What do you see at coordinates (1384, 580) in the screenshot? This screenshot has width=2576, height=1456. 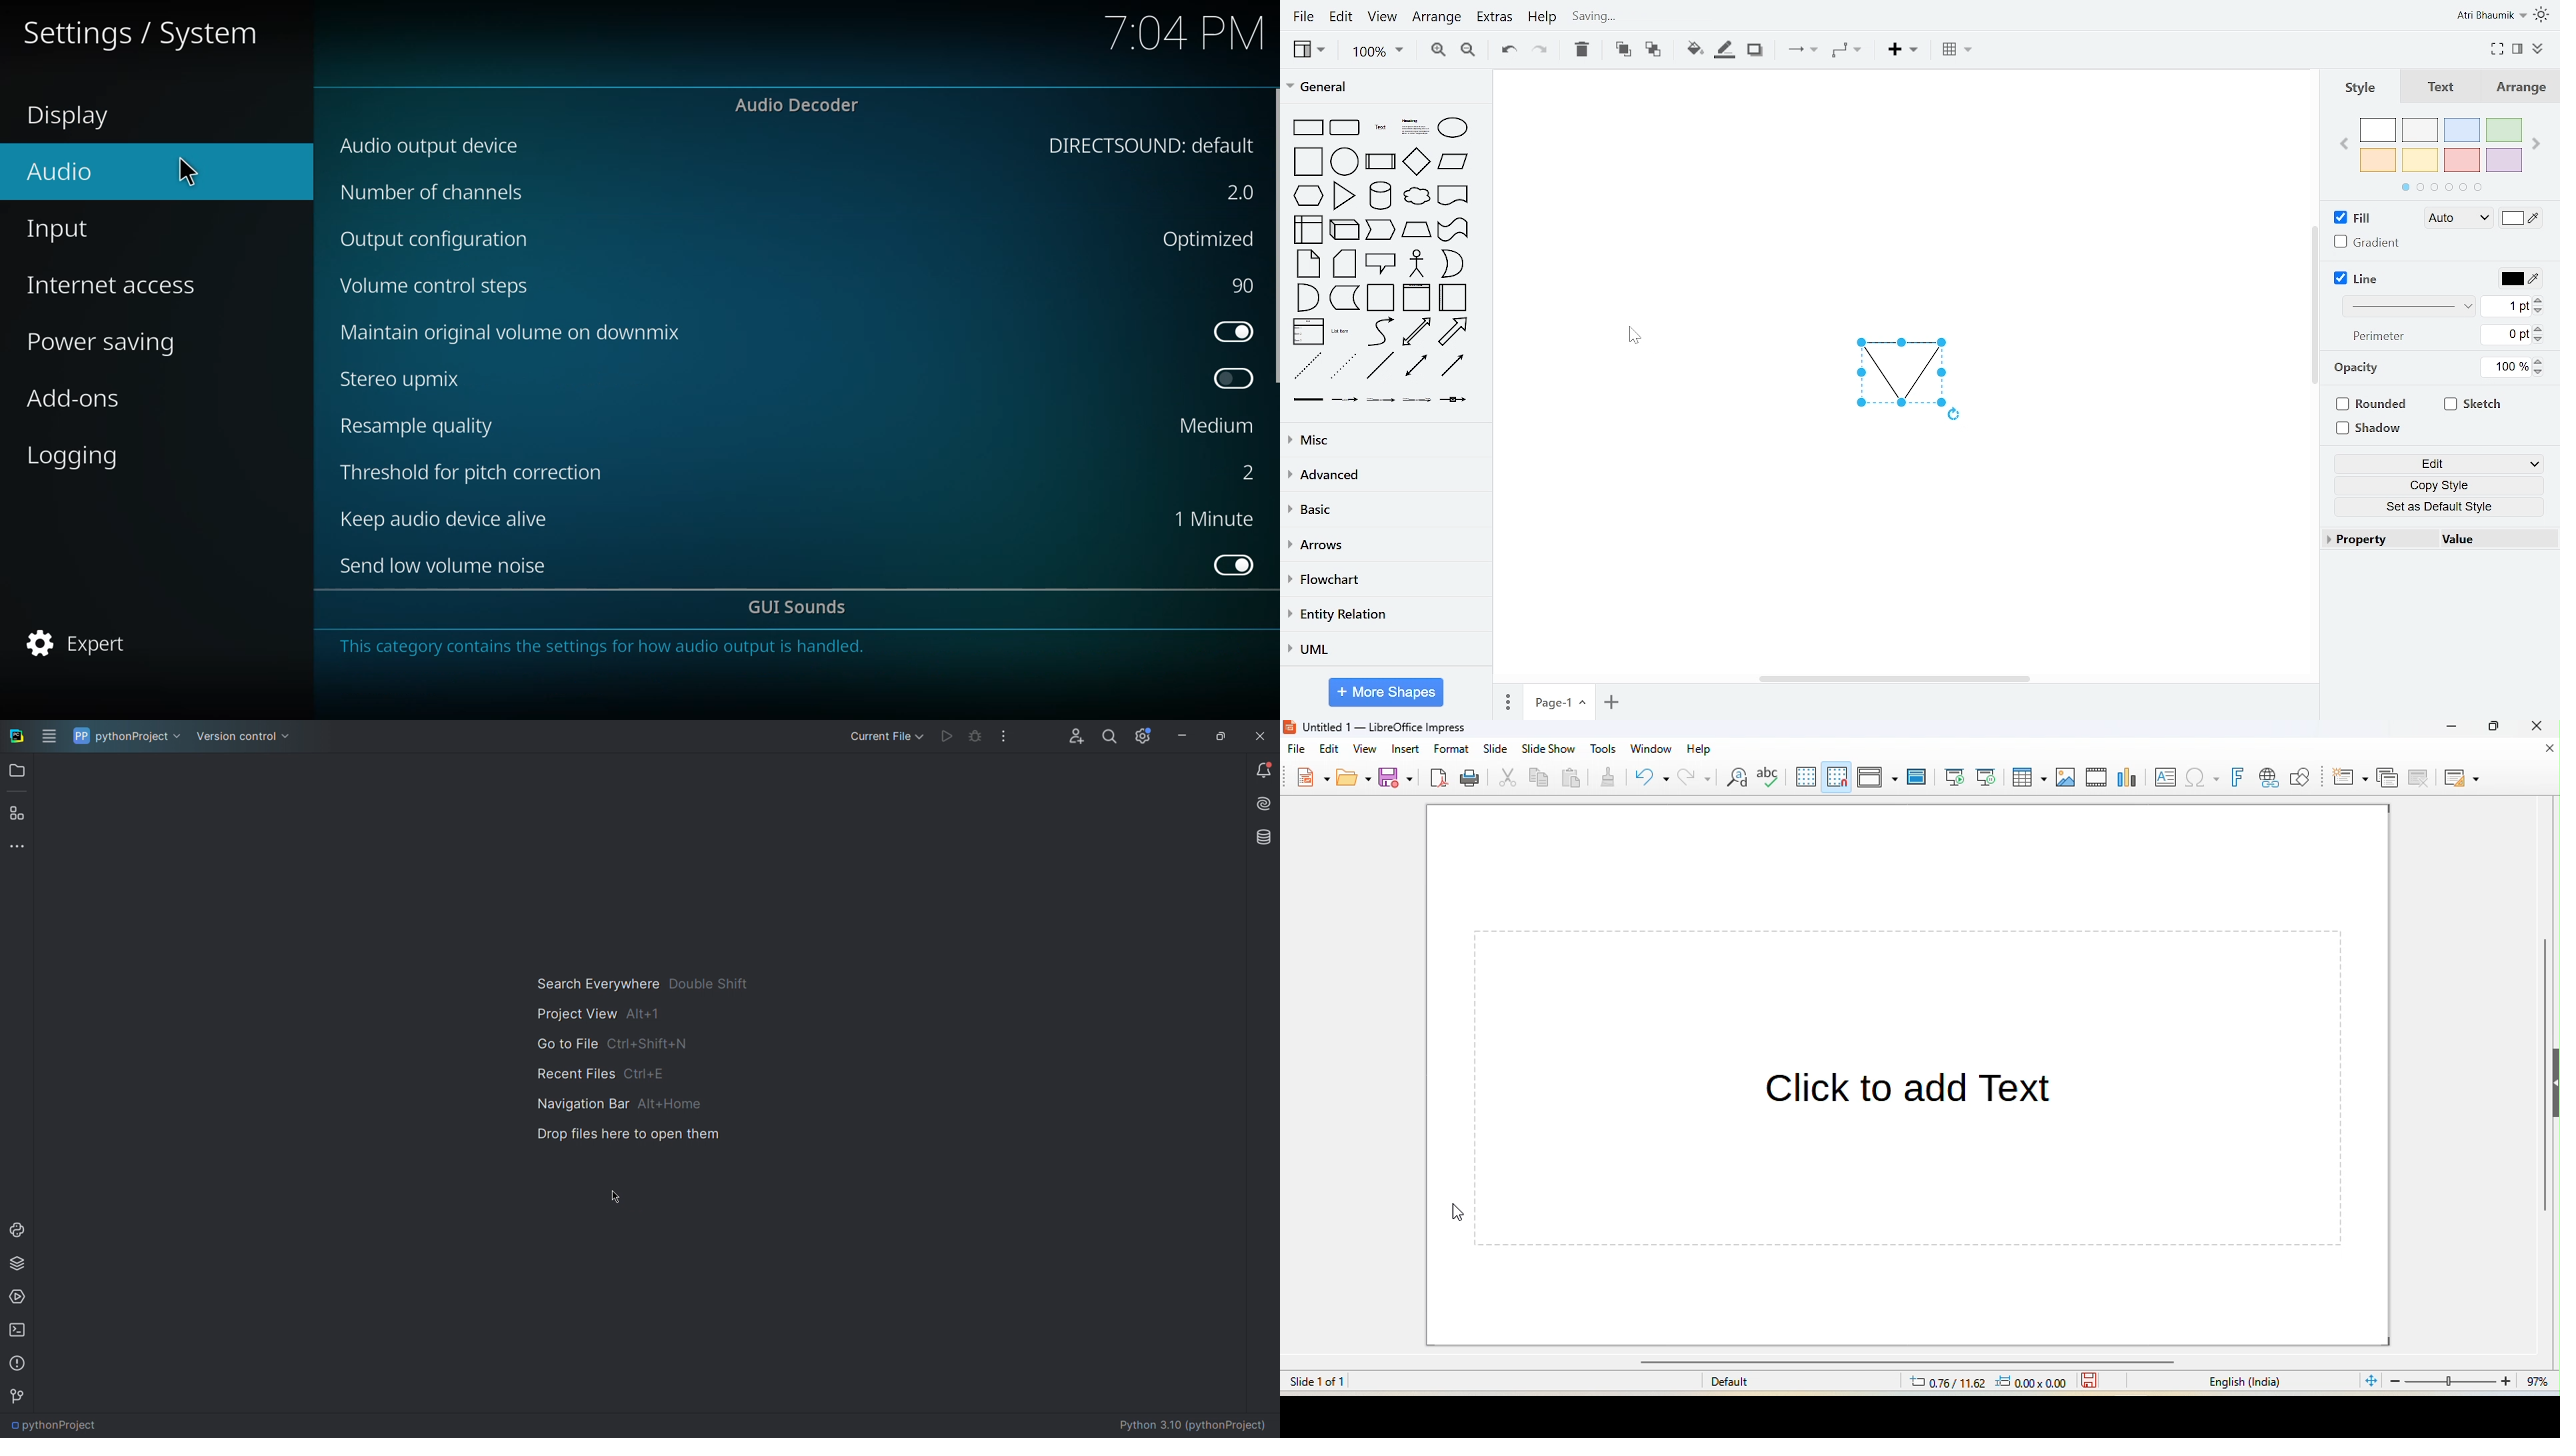 I see `flowchart` at bounding box center [1384, 580].